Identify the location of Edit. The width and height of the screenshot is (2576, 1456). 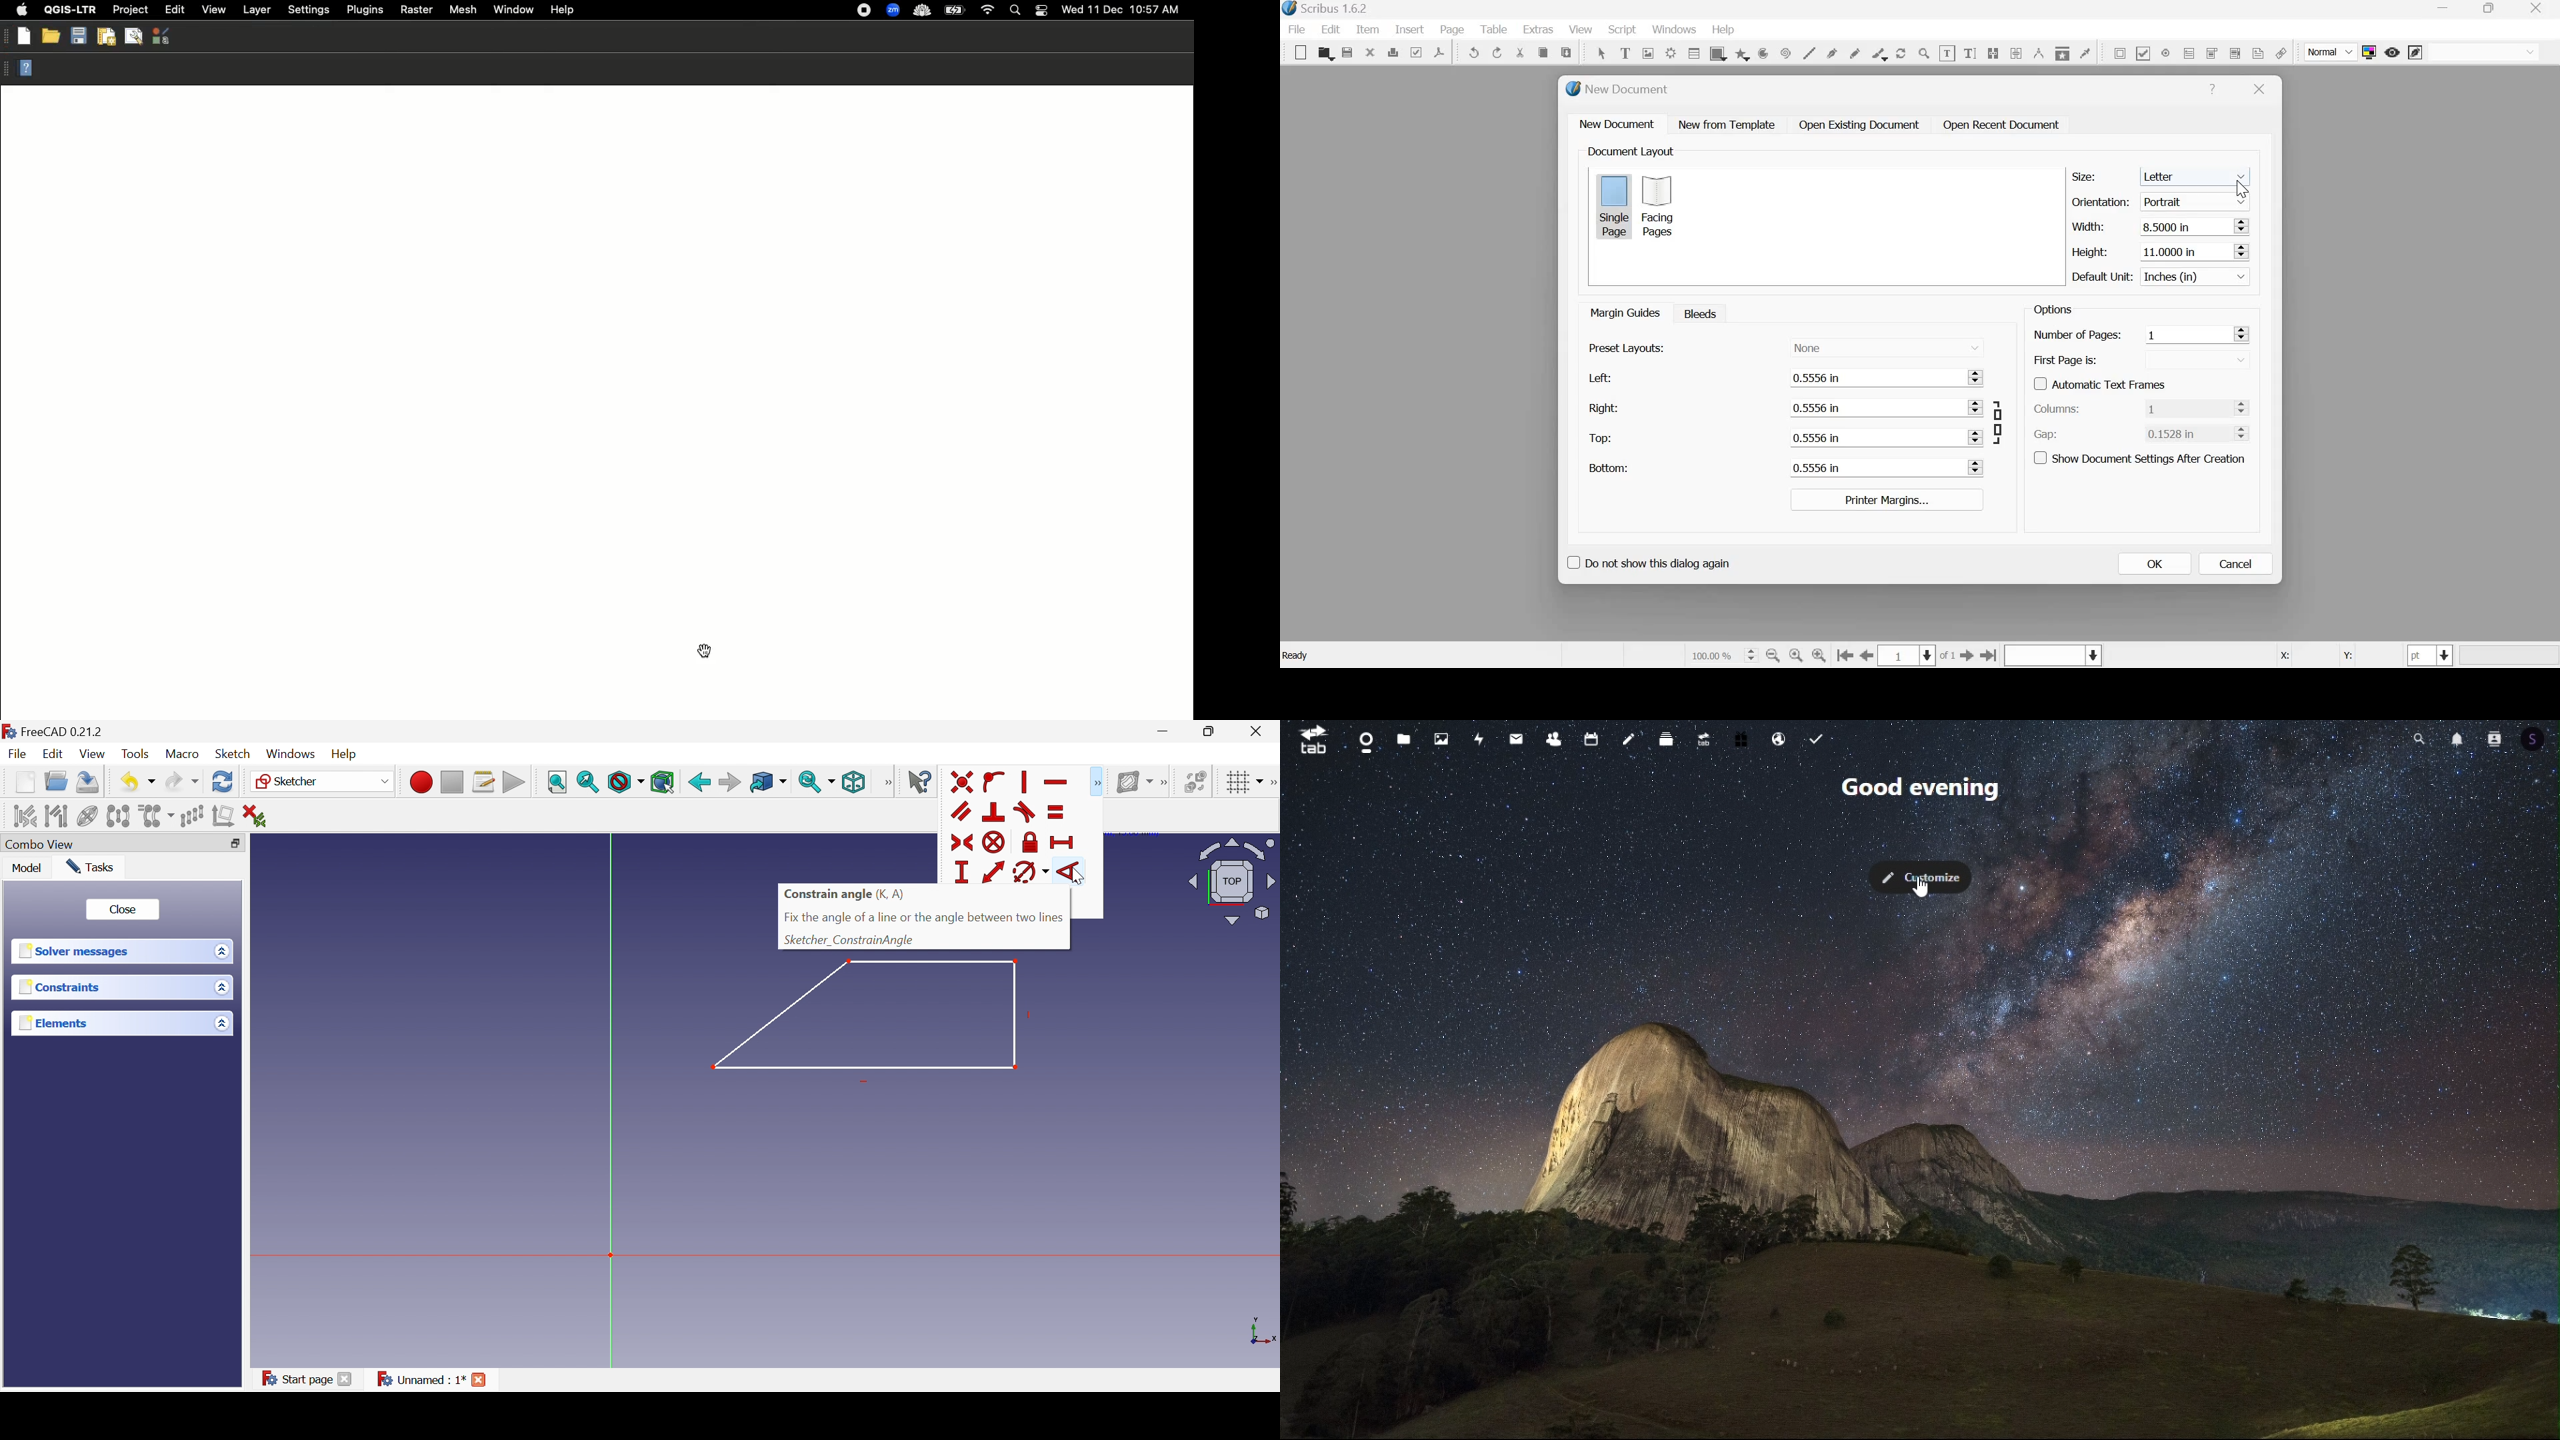
(1331, 29).